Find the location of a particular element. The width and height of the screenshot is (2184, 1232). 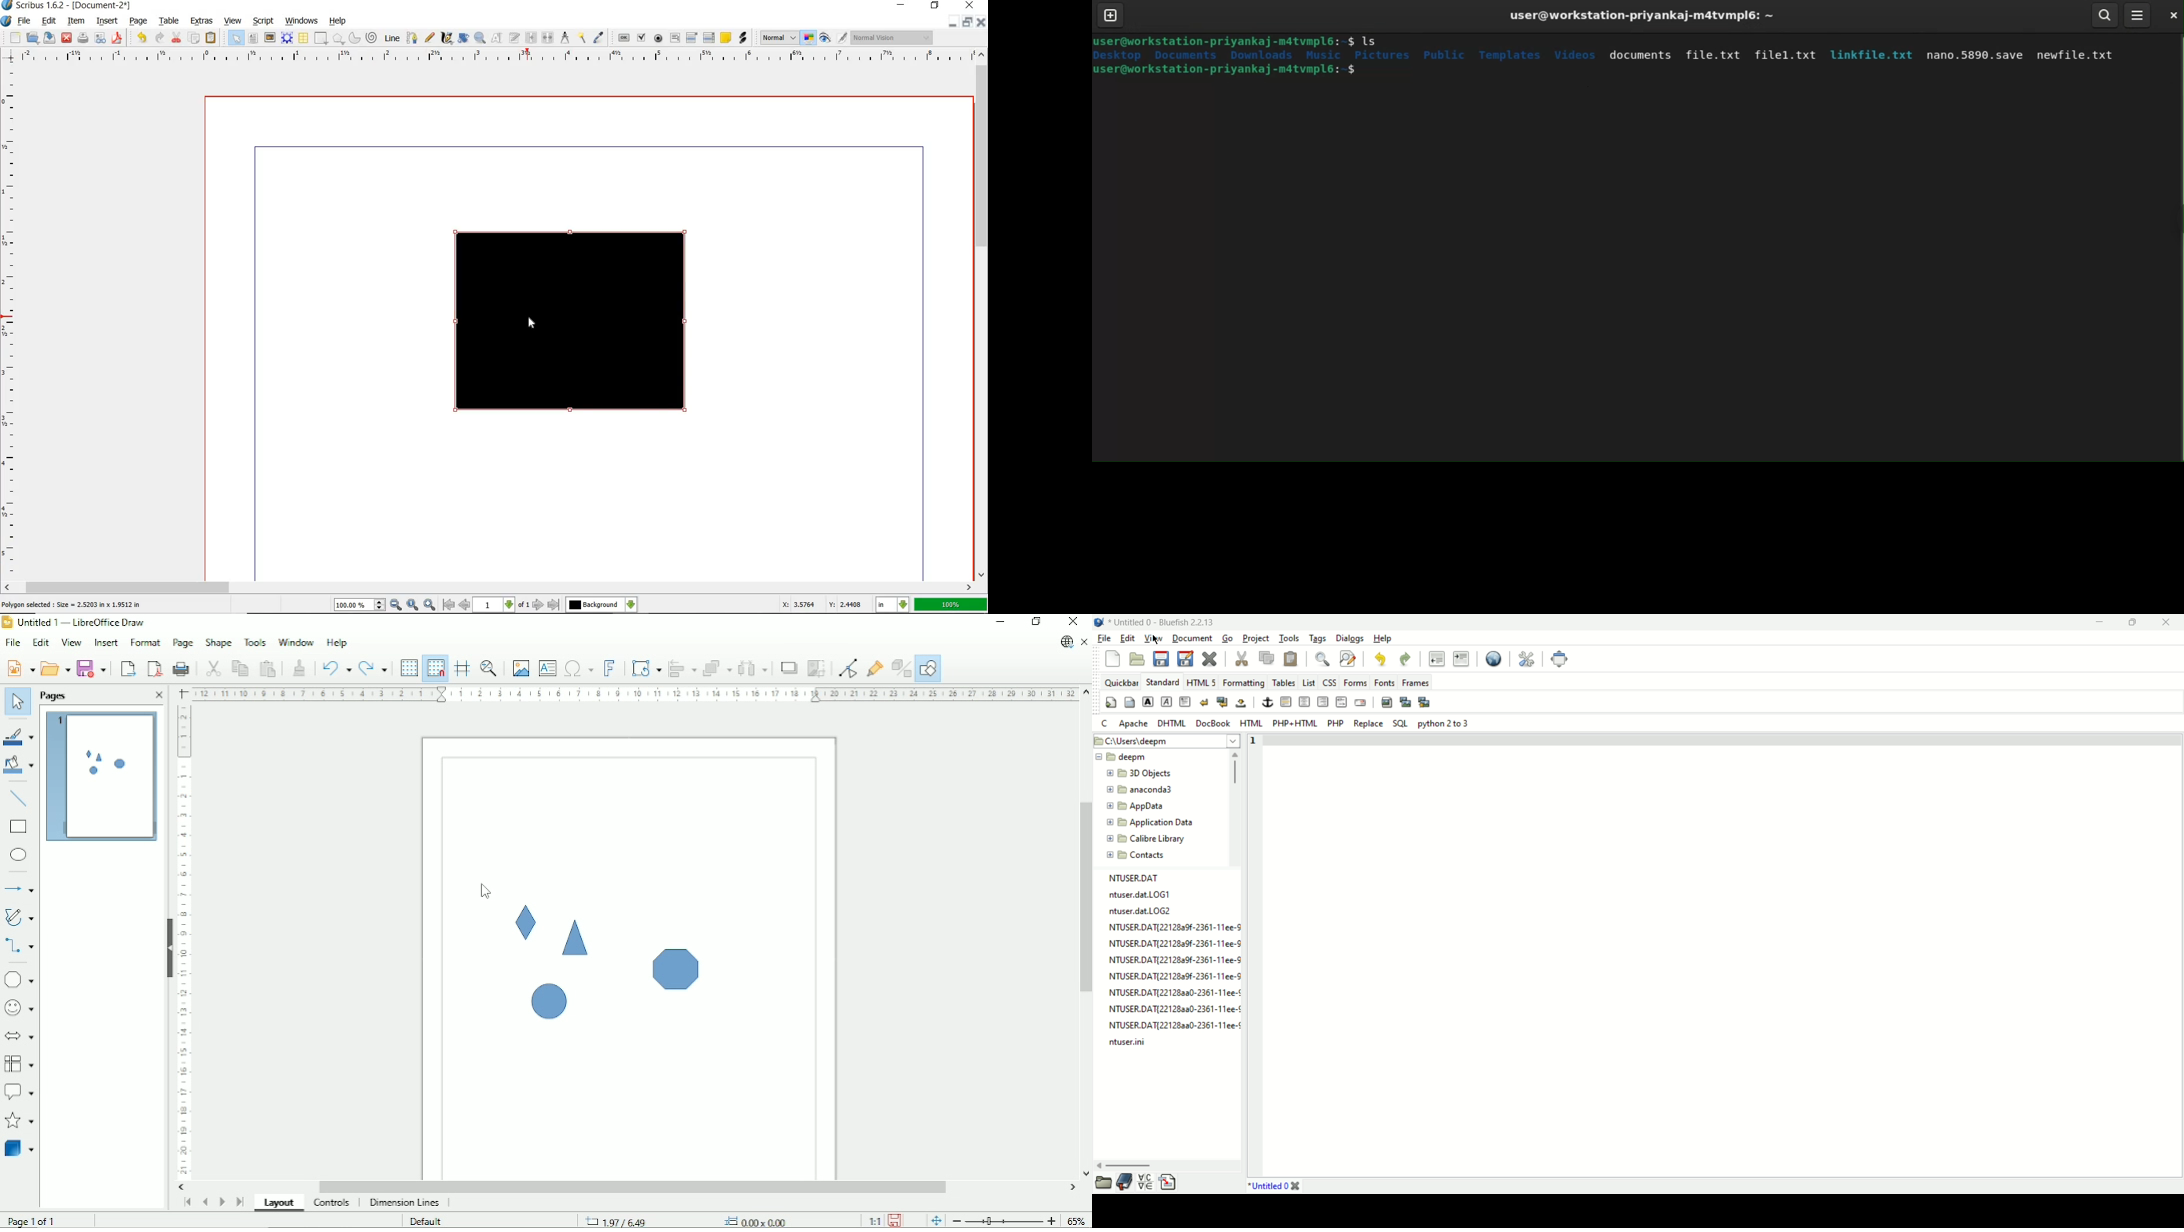

Show gluepoint functions is located at coordinates (874, 666).